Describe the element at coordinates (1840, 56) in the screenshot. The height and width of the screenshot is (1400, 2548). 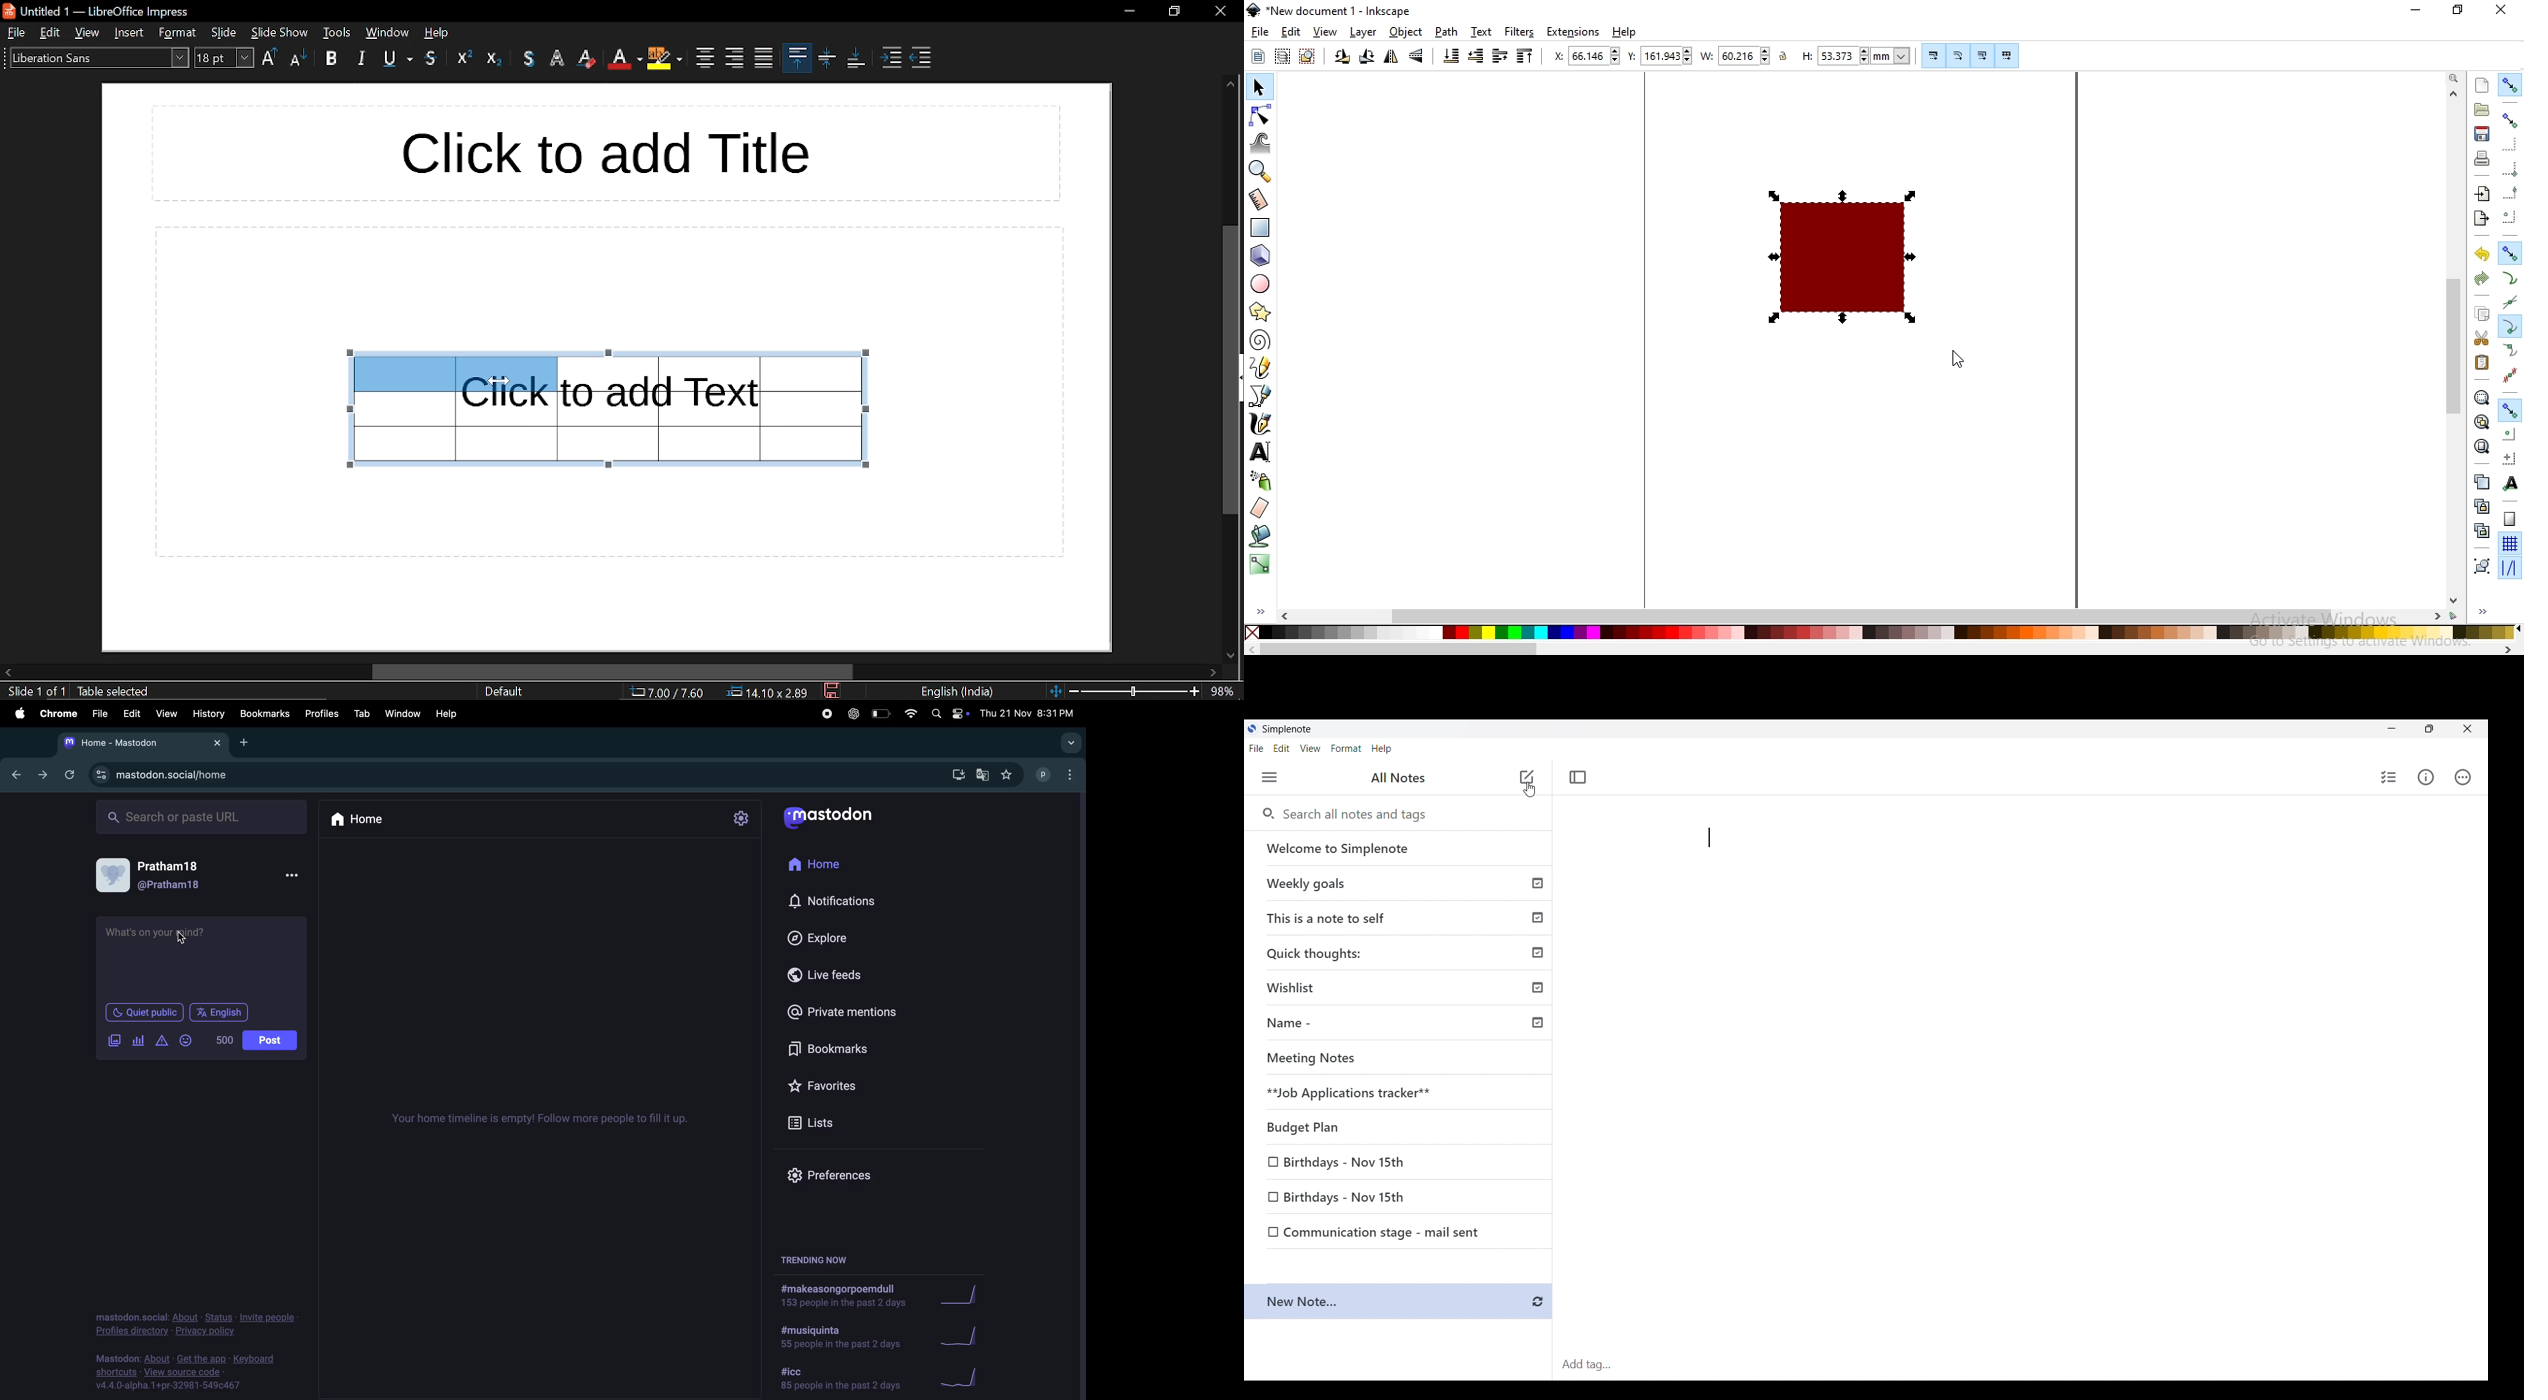
I see `53.373` at that location.